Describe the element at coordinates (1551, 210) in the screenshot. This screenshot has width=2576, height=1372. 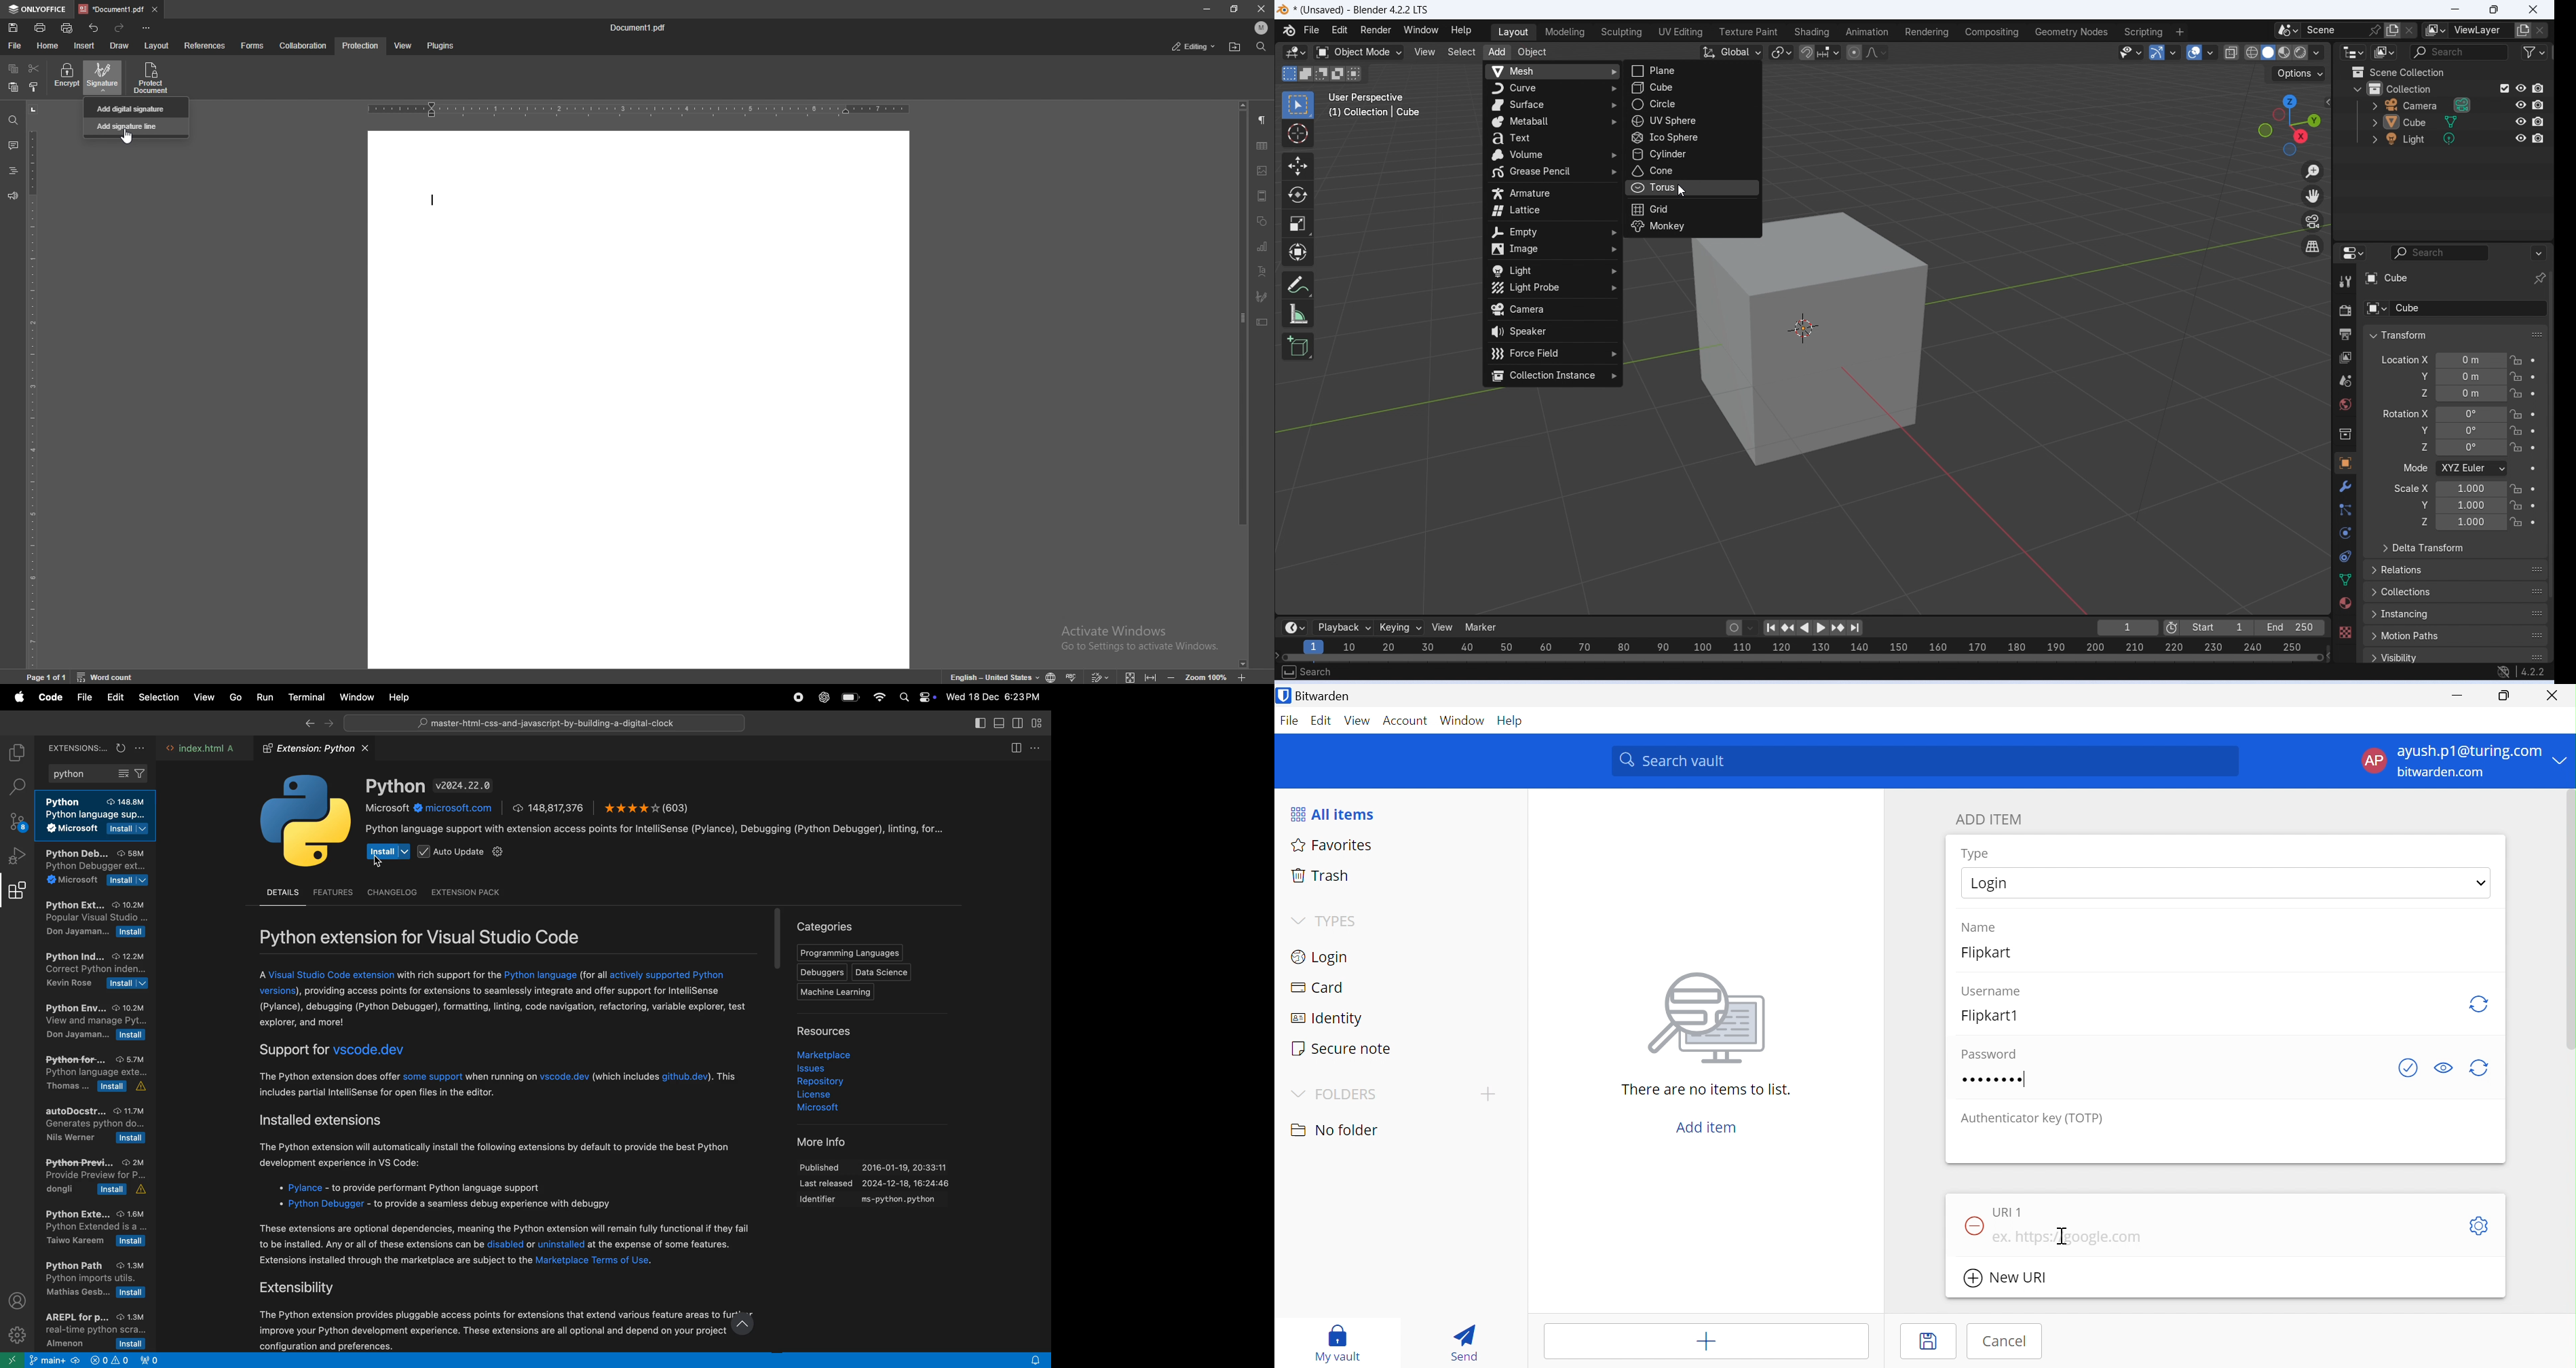
I see `lattice` at that location.